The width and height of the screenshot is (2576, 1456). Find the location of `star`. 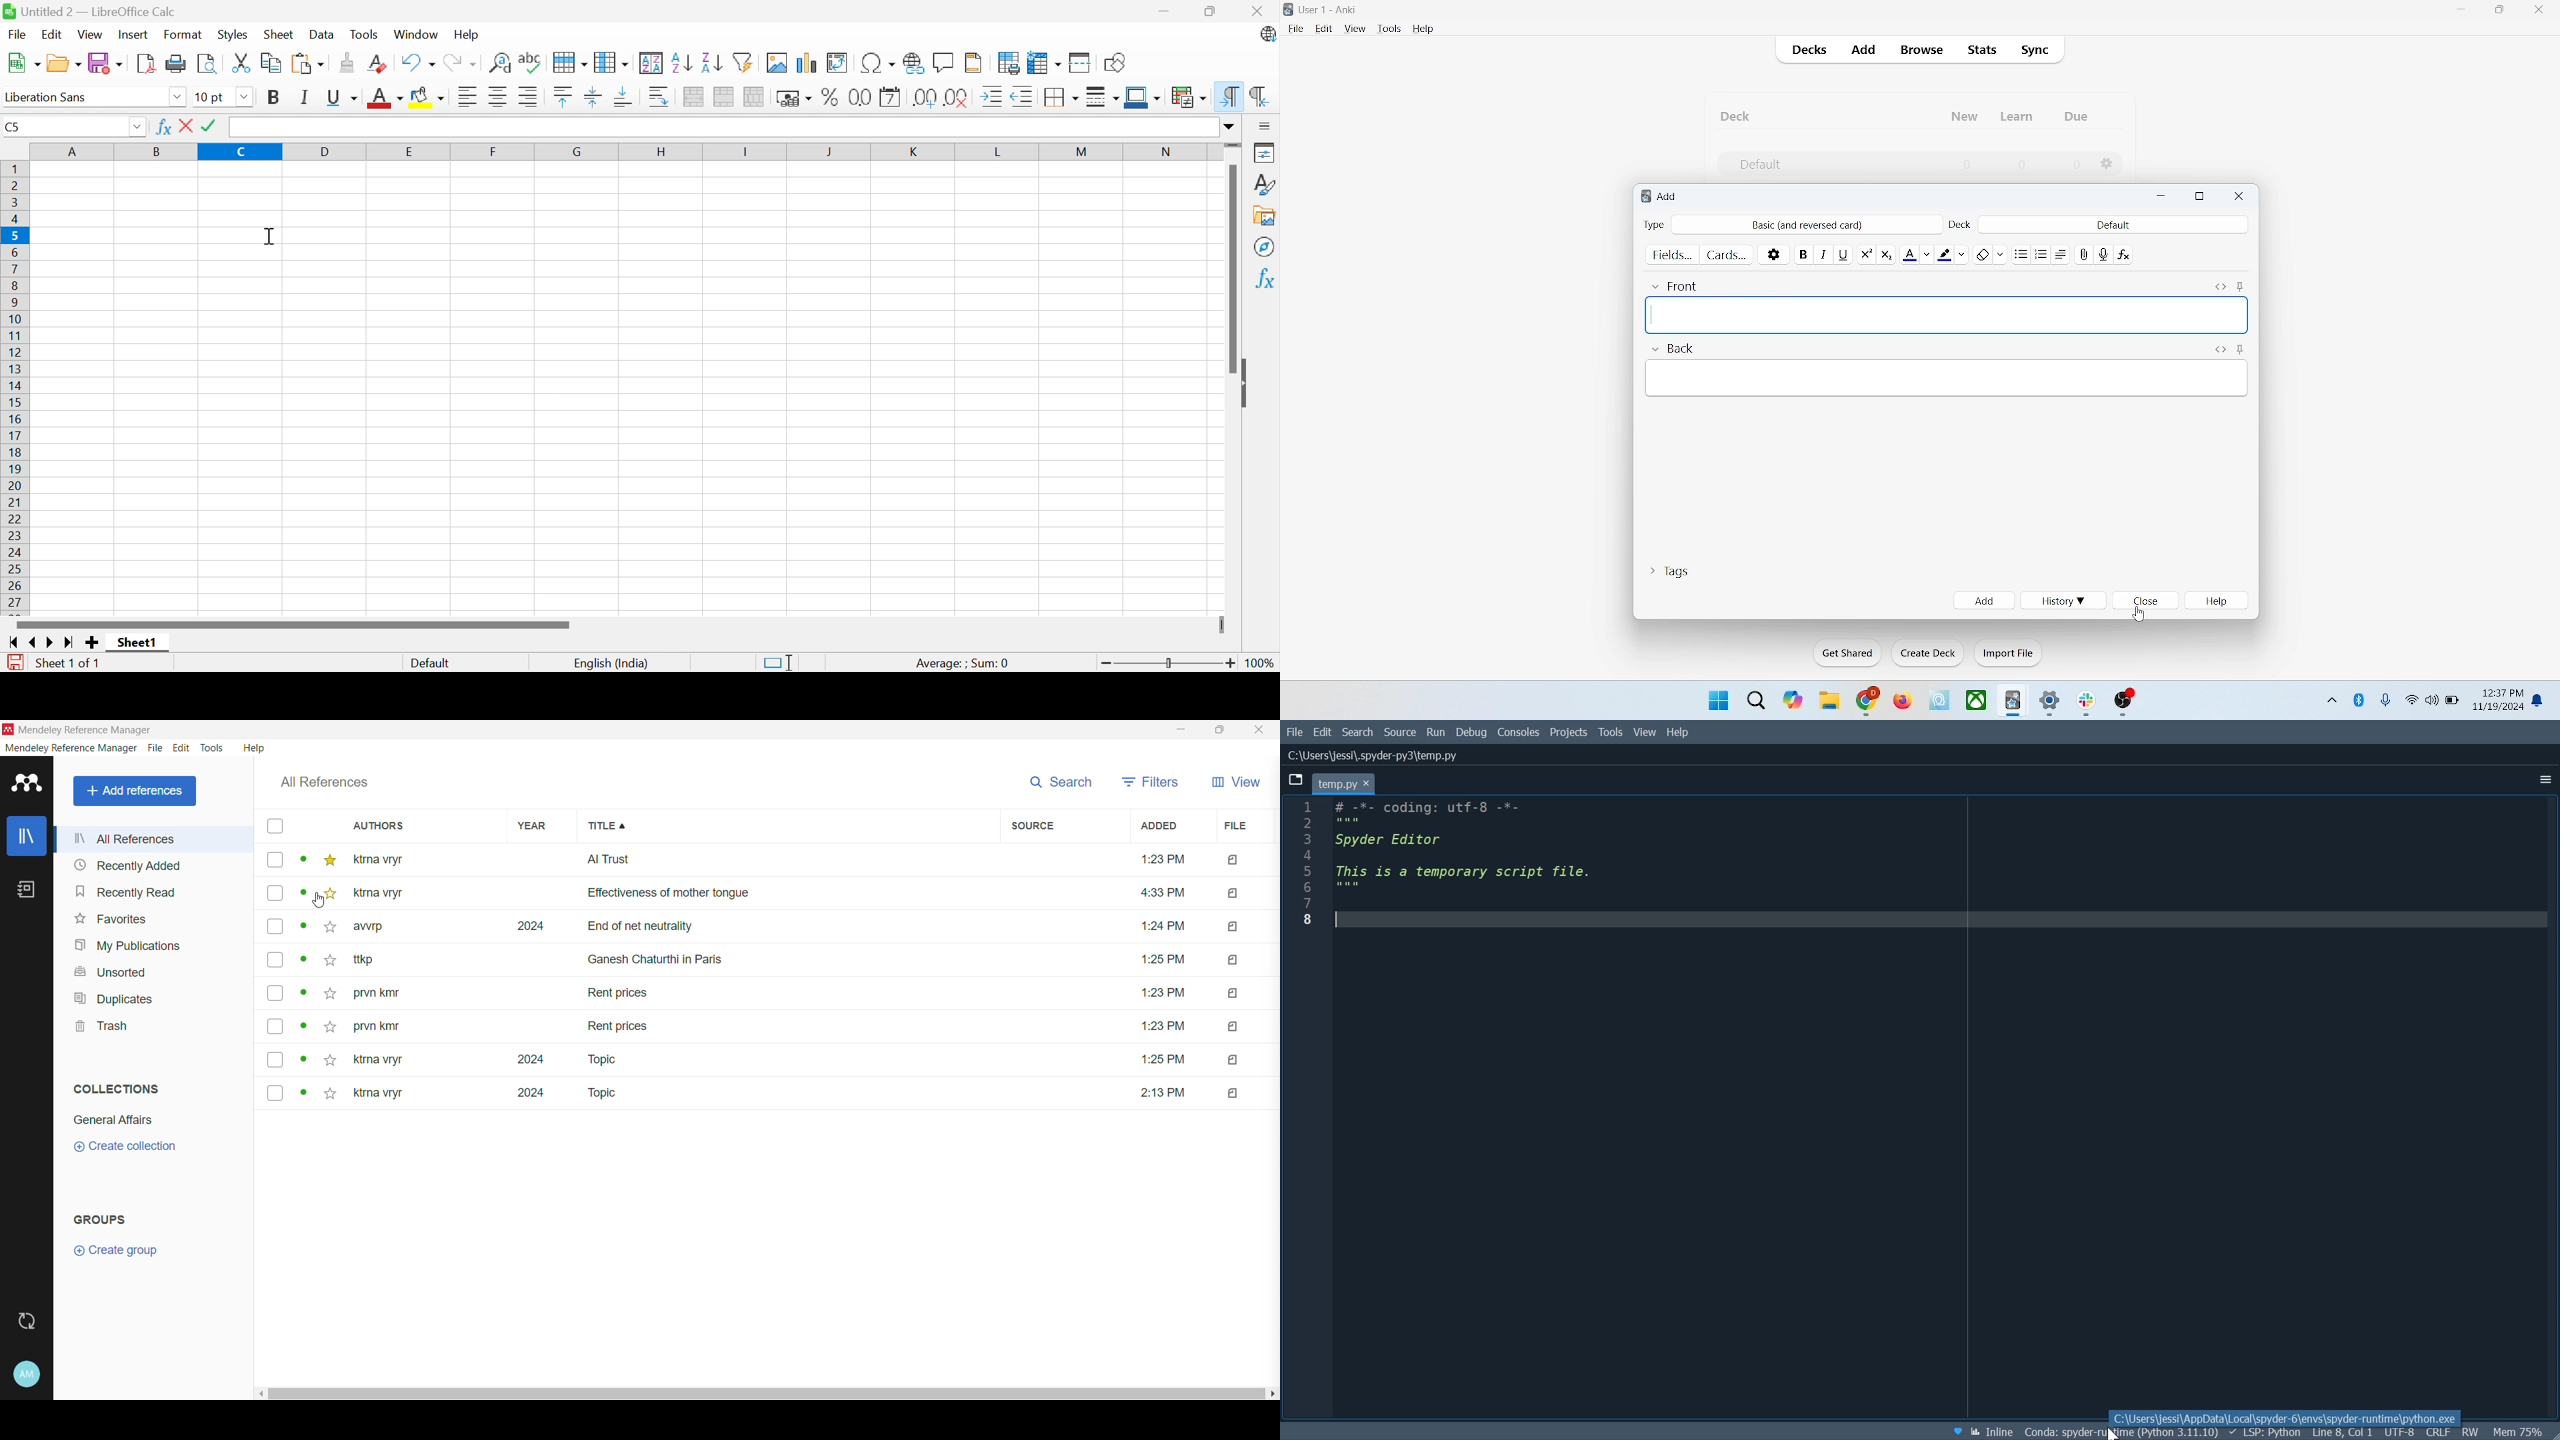

star is located at coordinates (329, 1023).